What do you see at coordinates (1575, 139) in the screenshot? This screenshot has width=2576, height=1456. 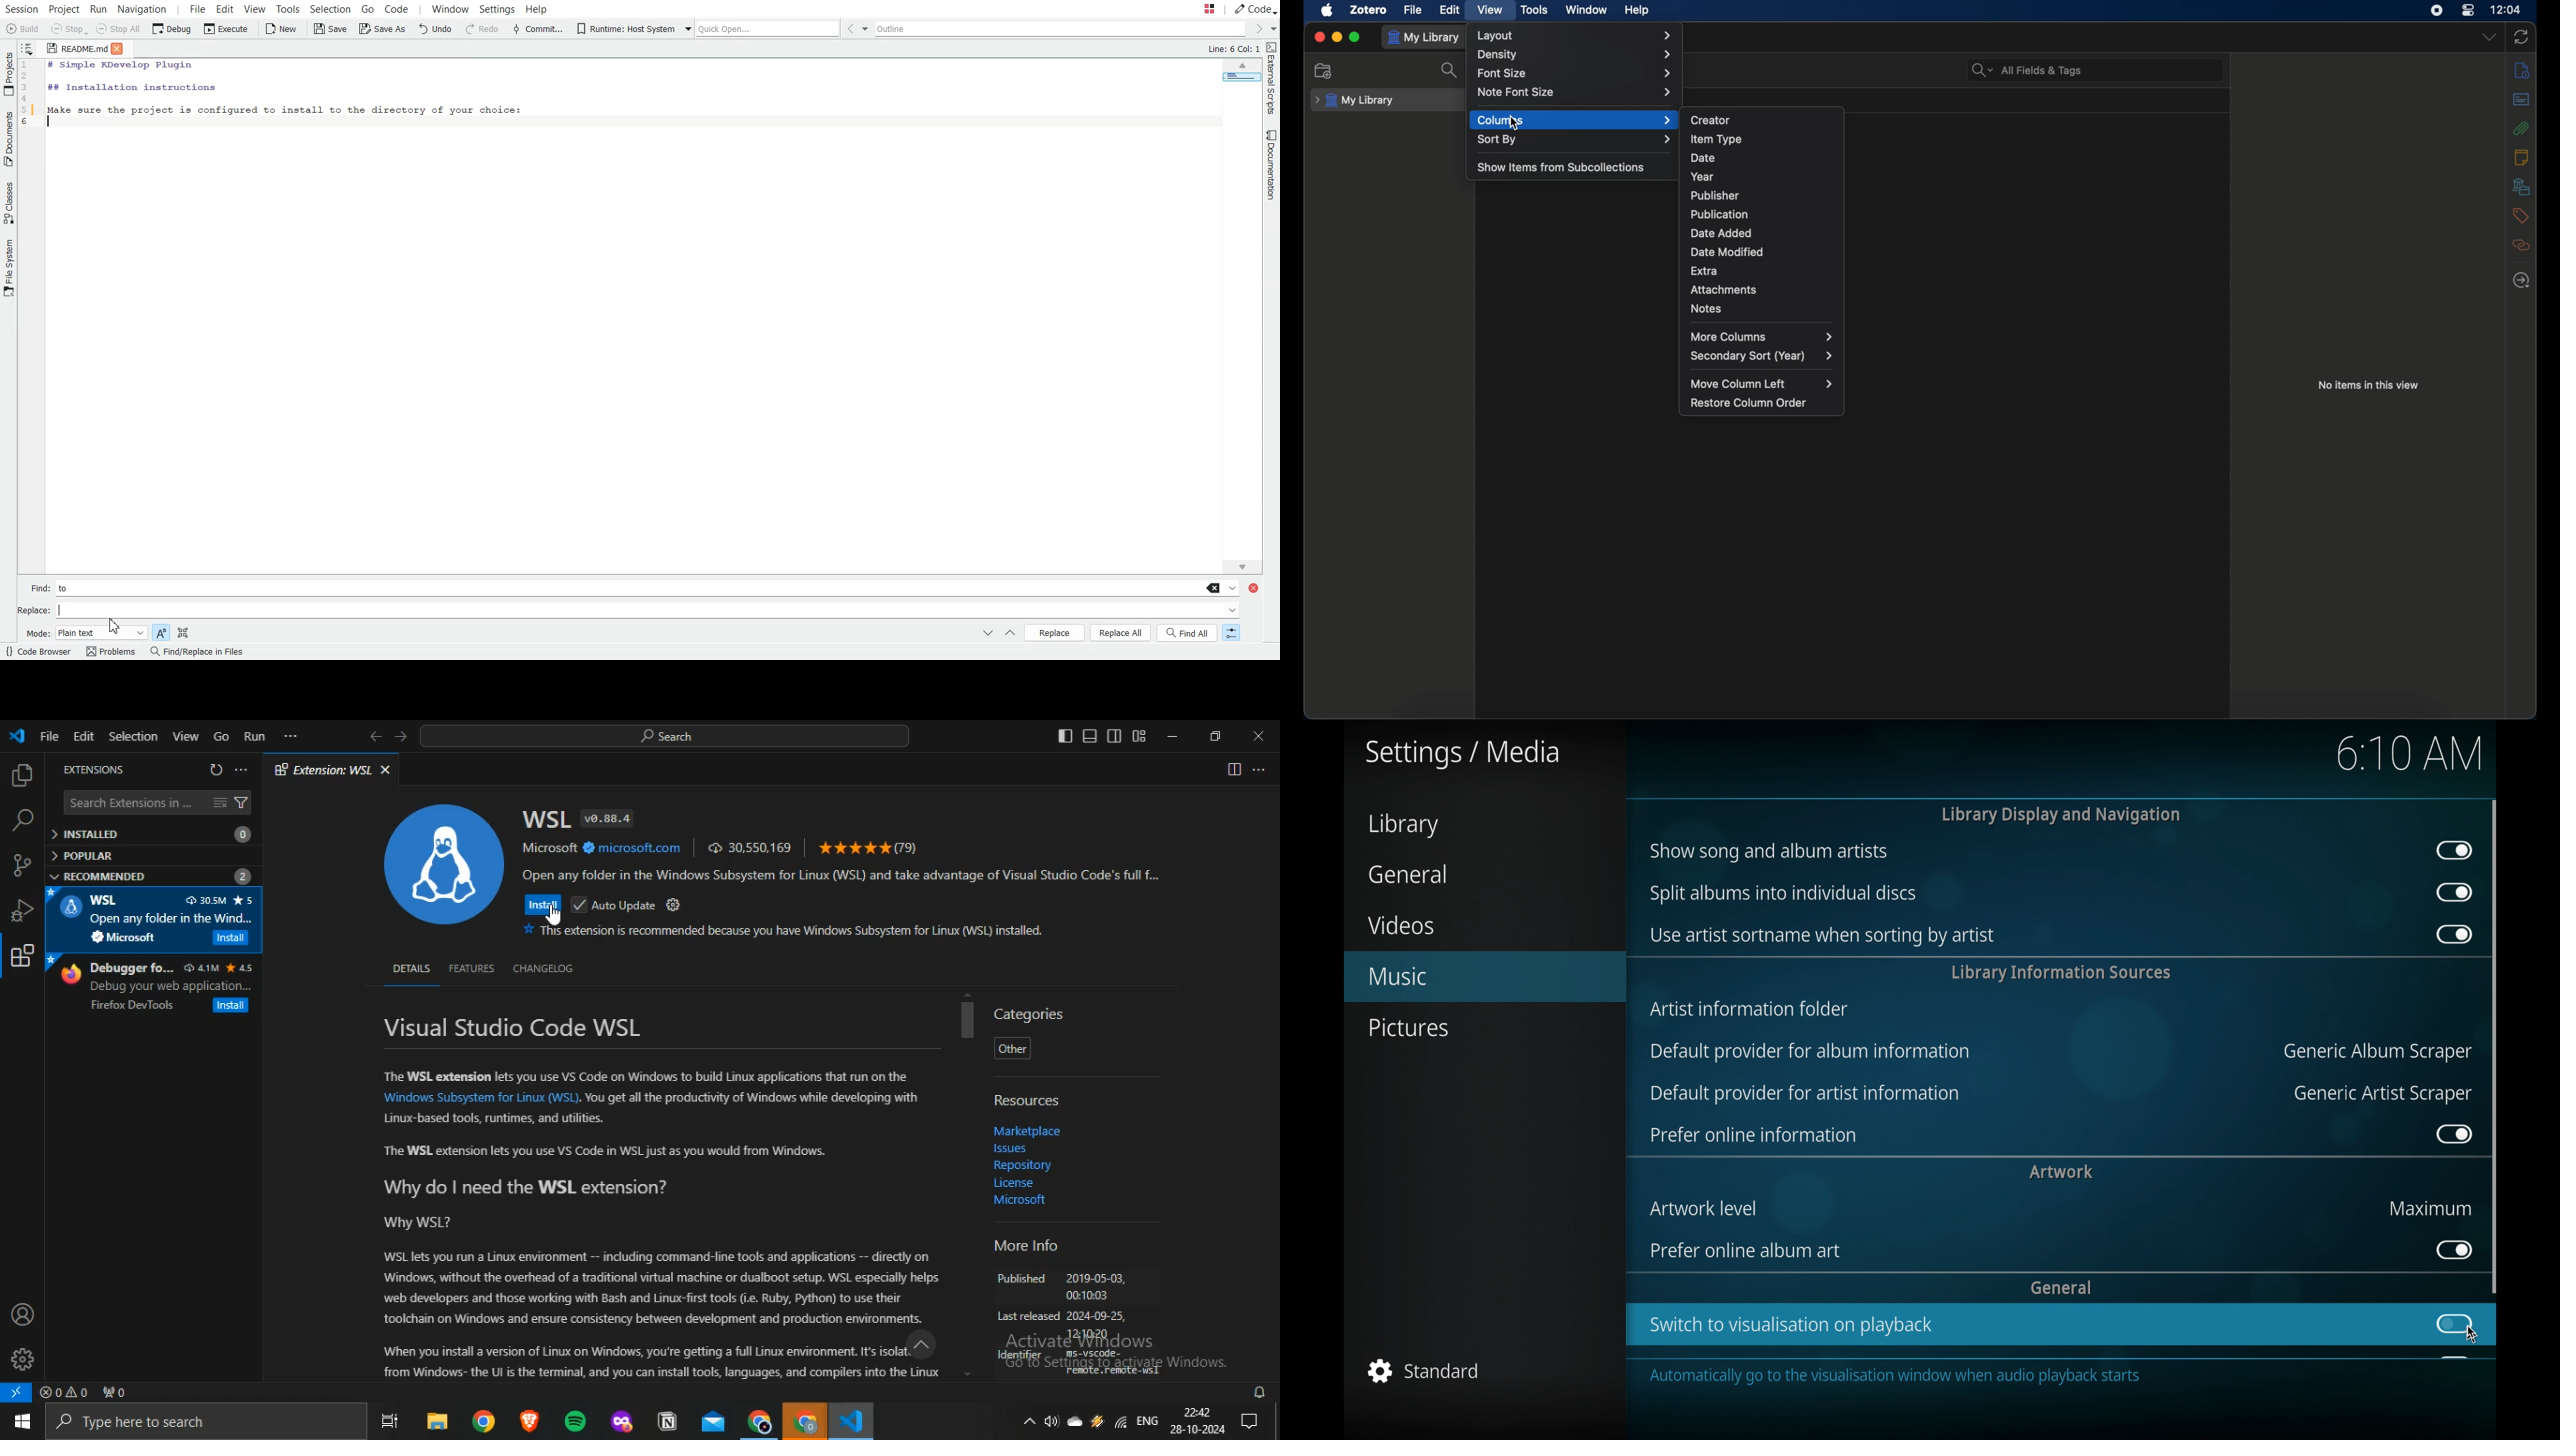 I see `sort by` at bounding box center [1575, 139].